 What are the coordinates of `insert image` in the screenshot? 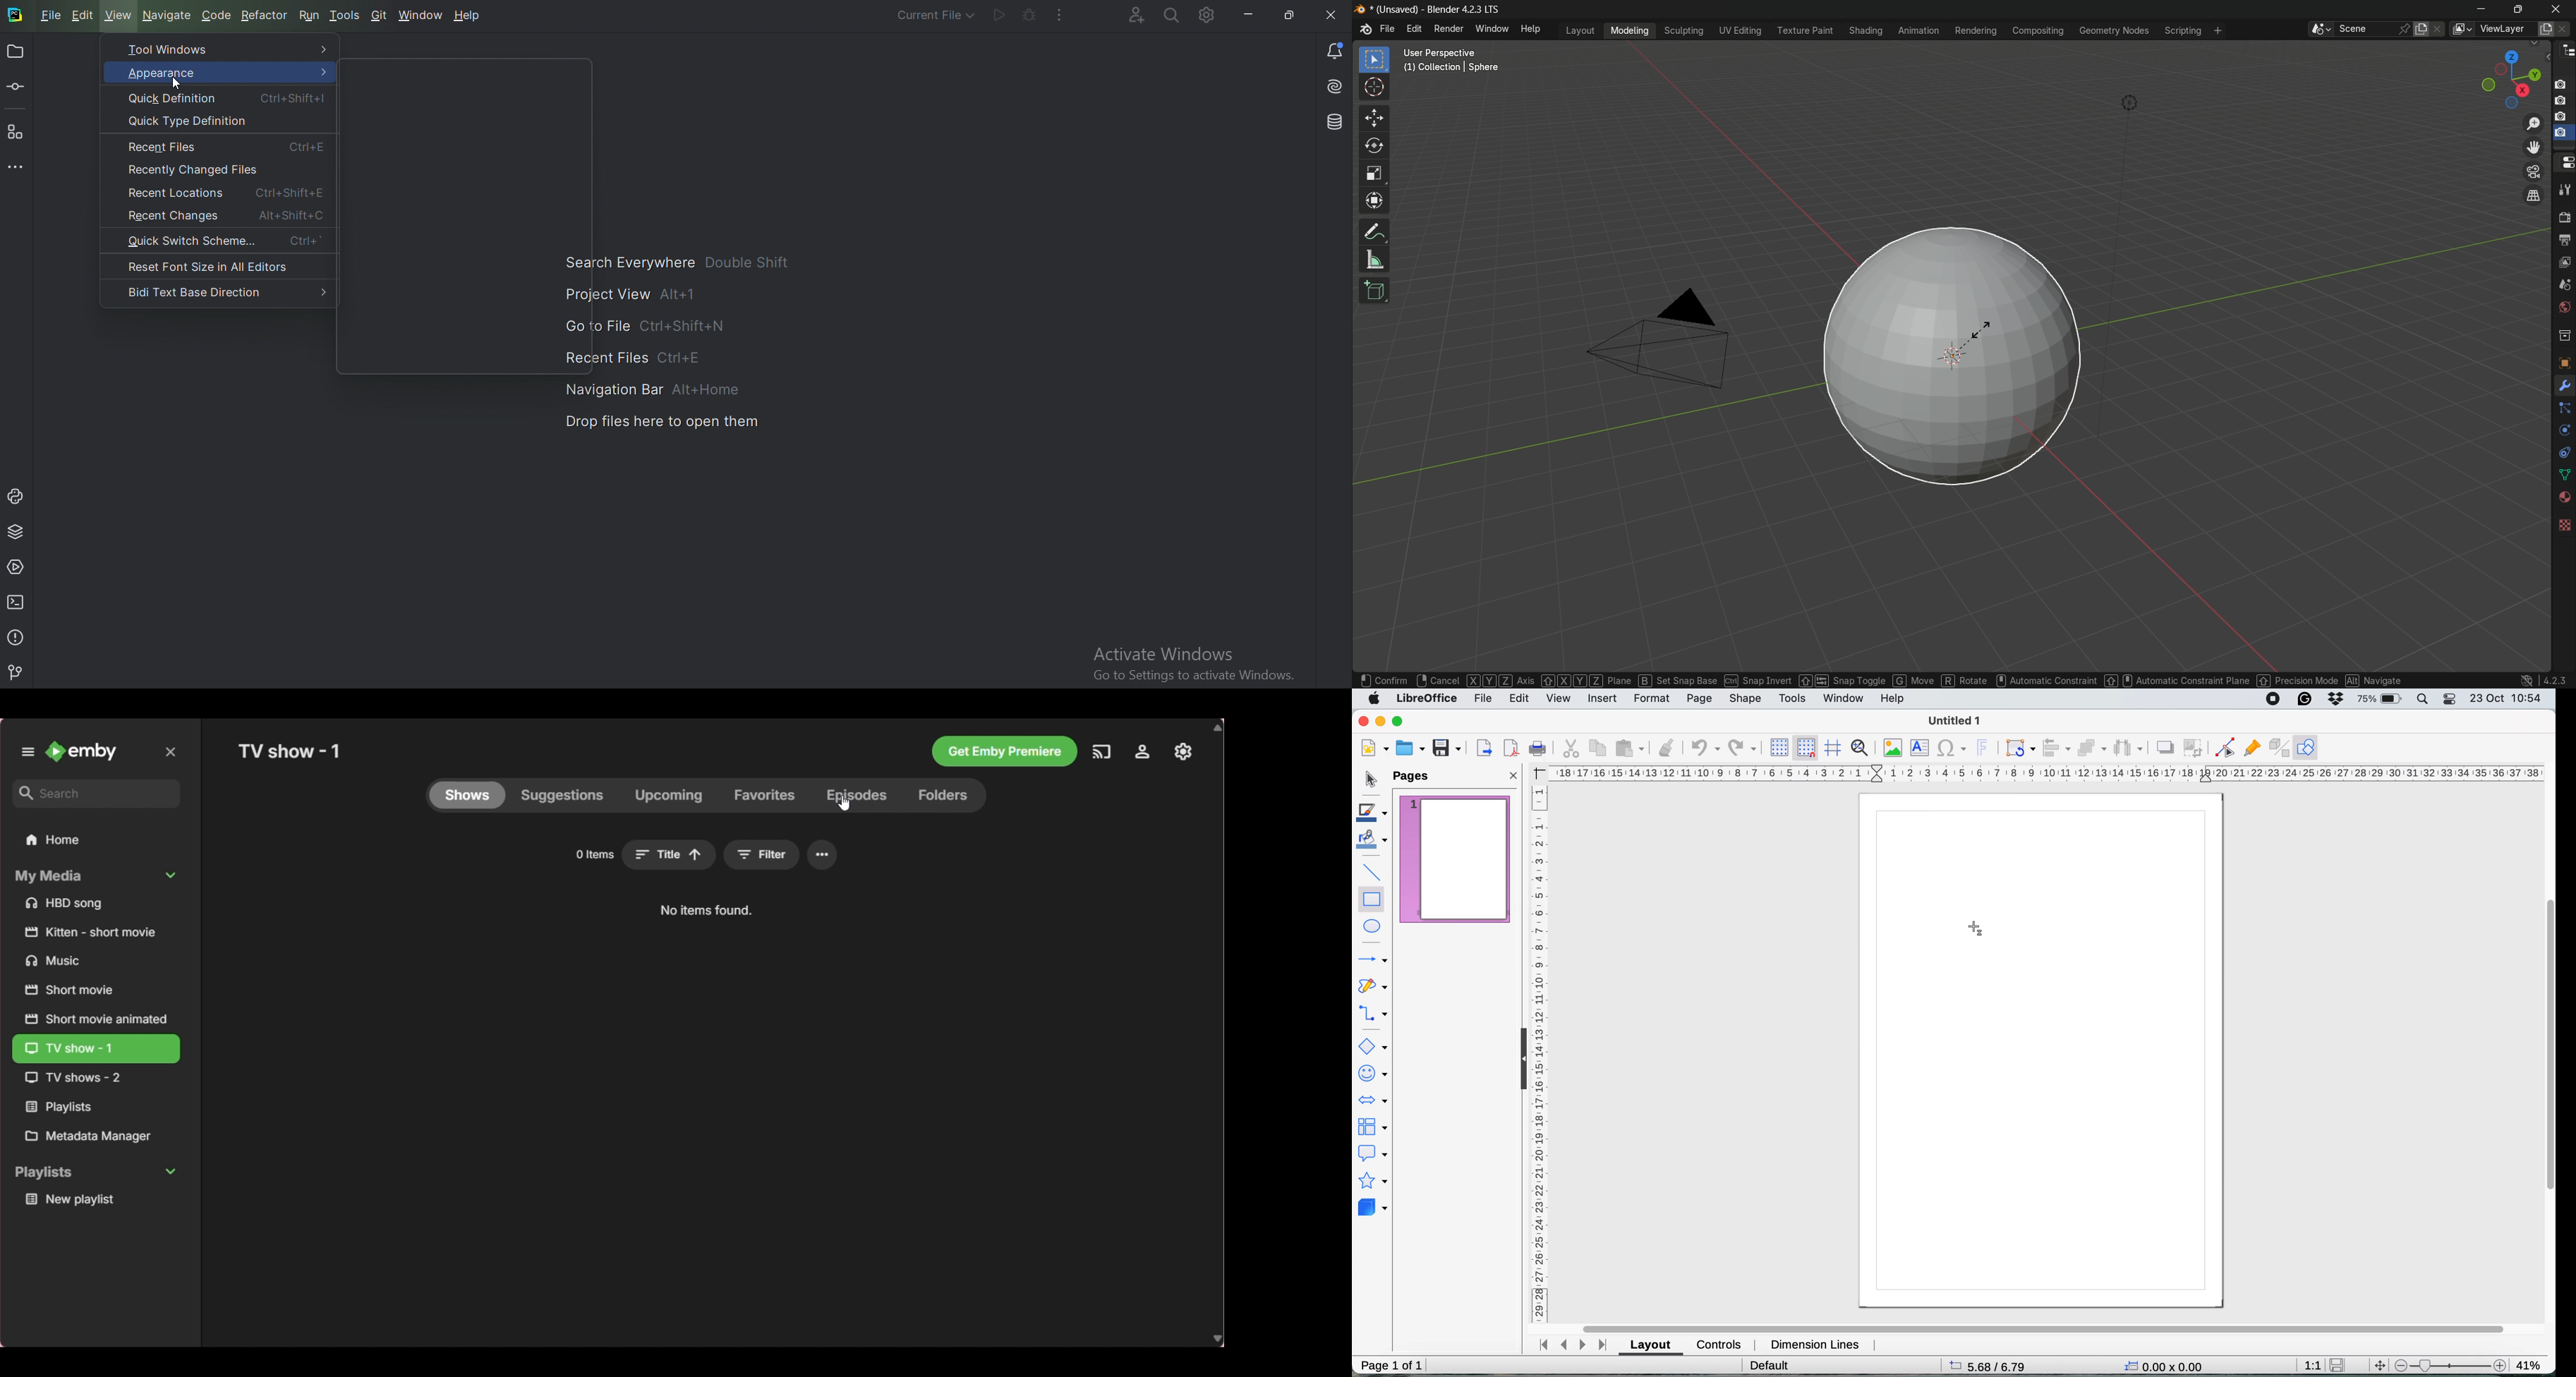 It's located at (1896, 747).